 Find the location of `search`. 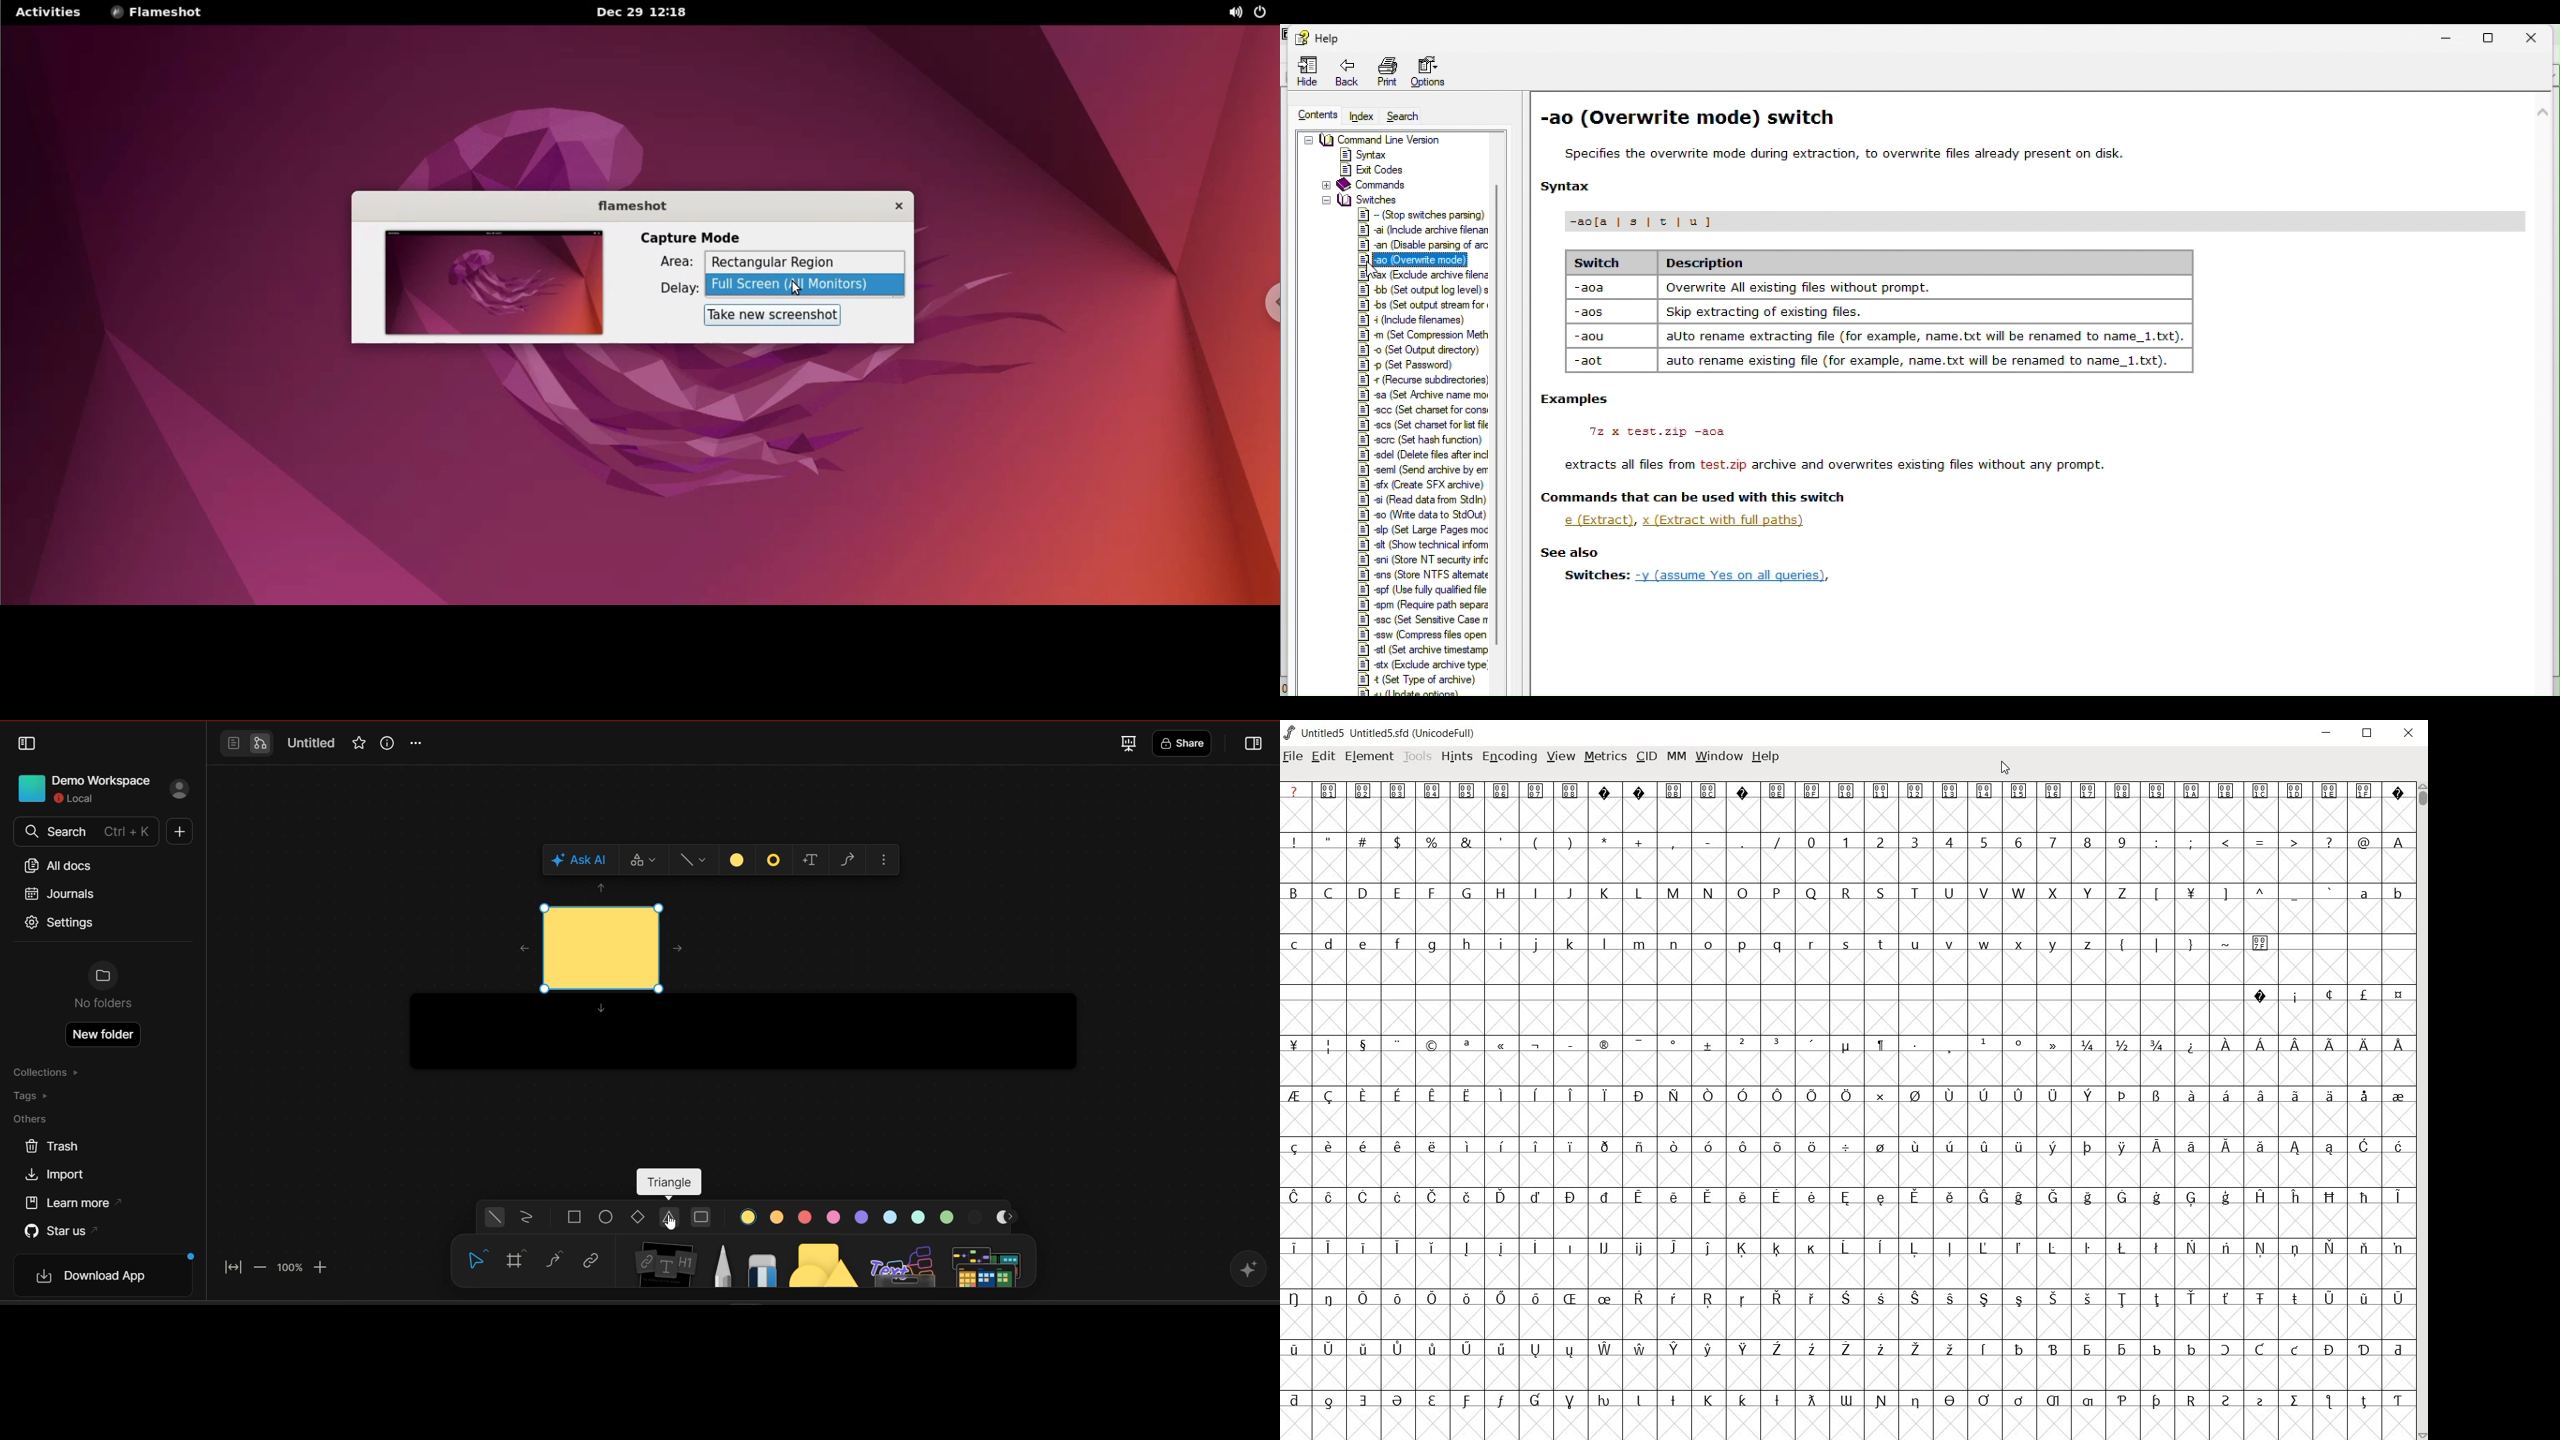

search is located at coordinates (84, 832).